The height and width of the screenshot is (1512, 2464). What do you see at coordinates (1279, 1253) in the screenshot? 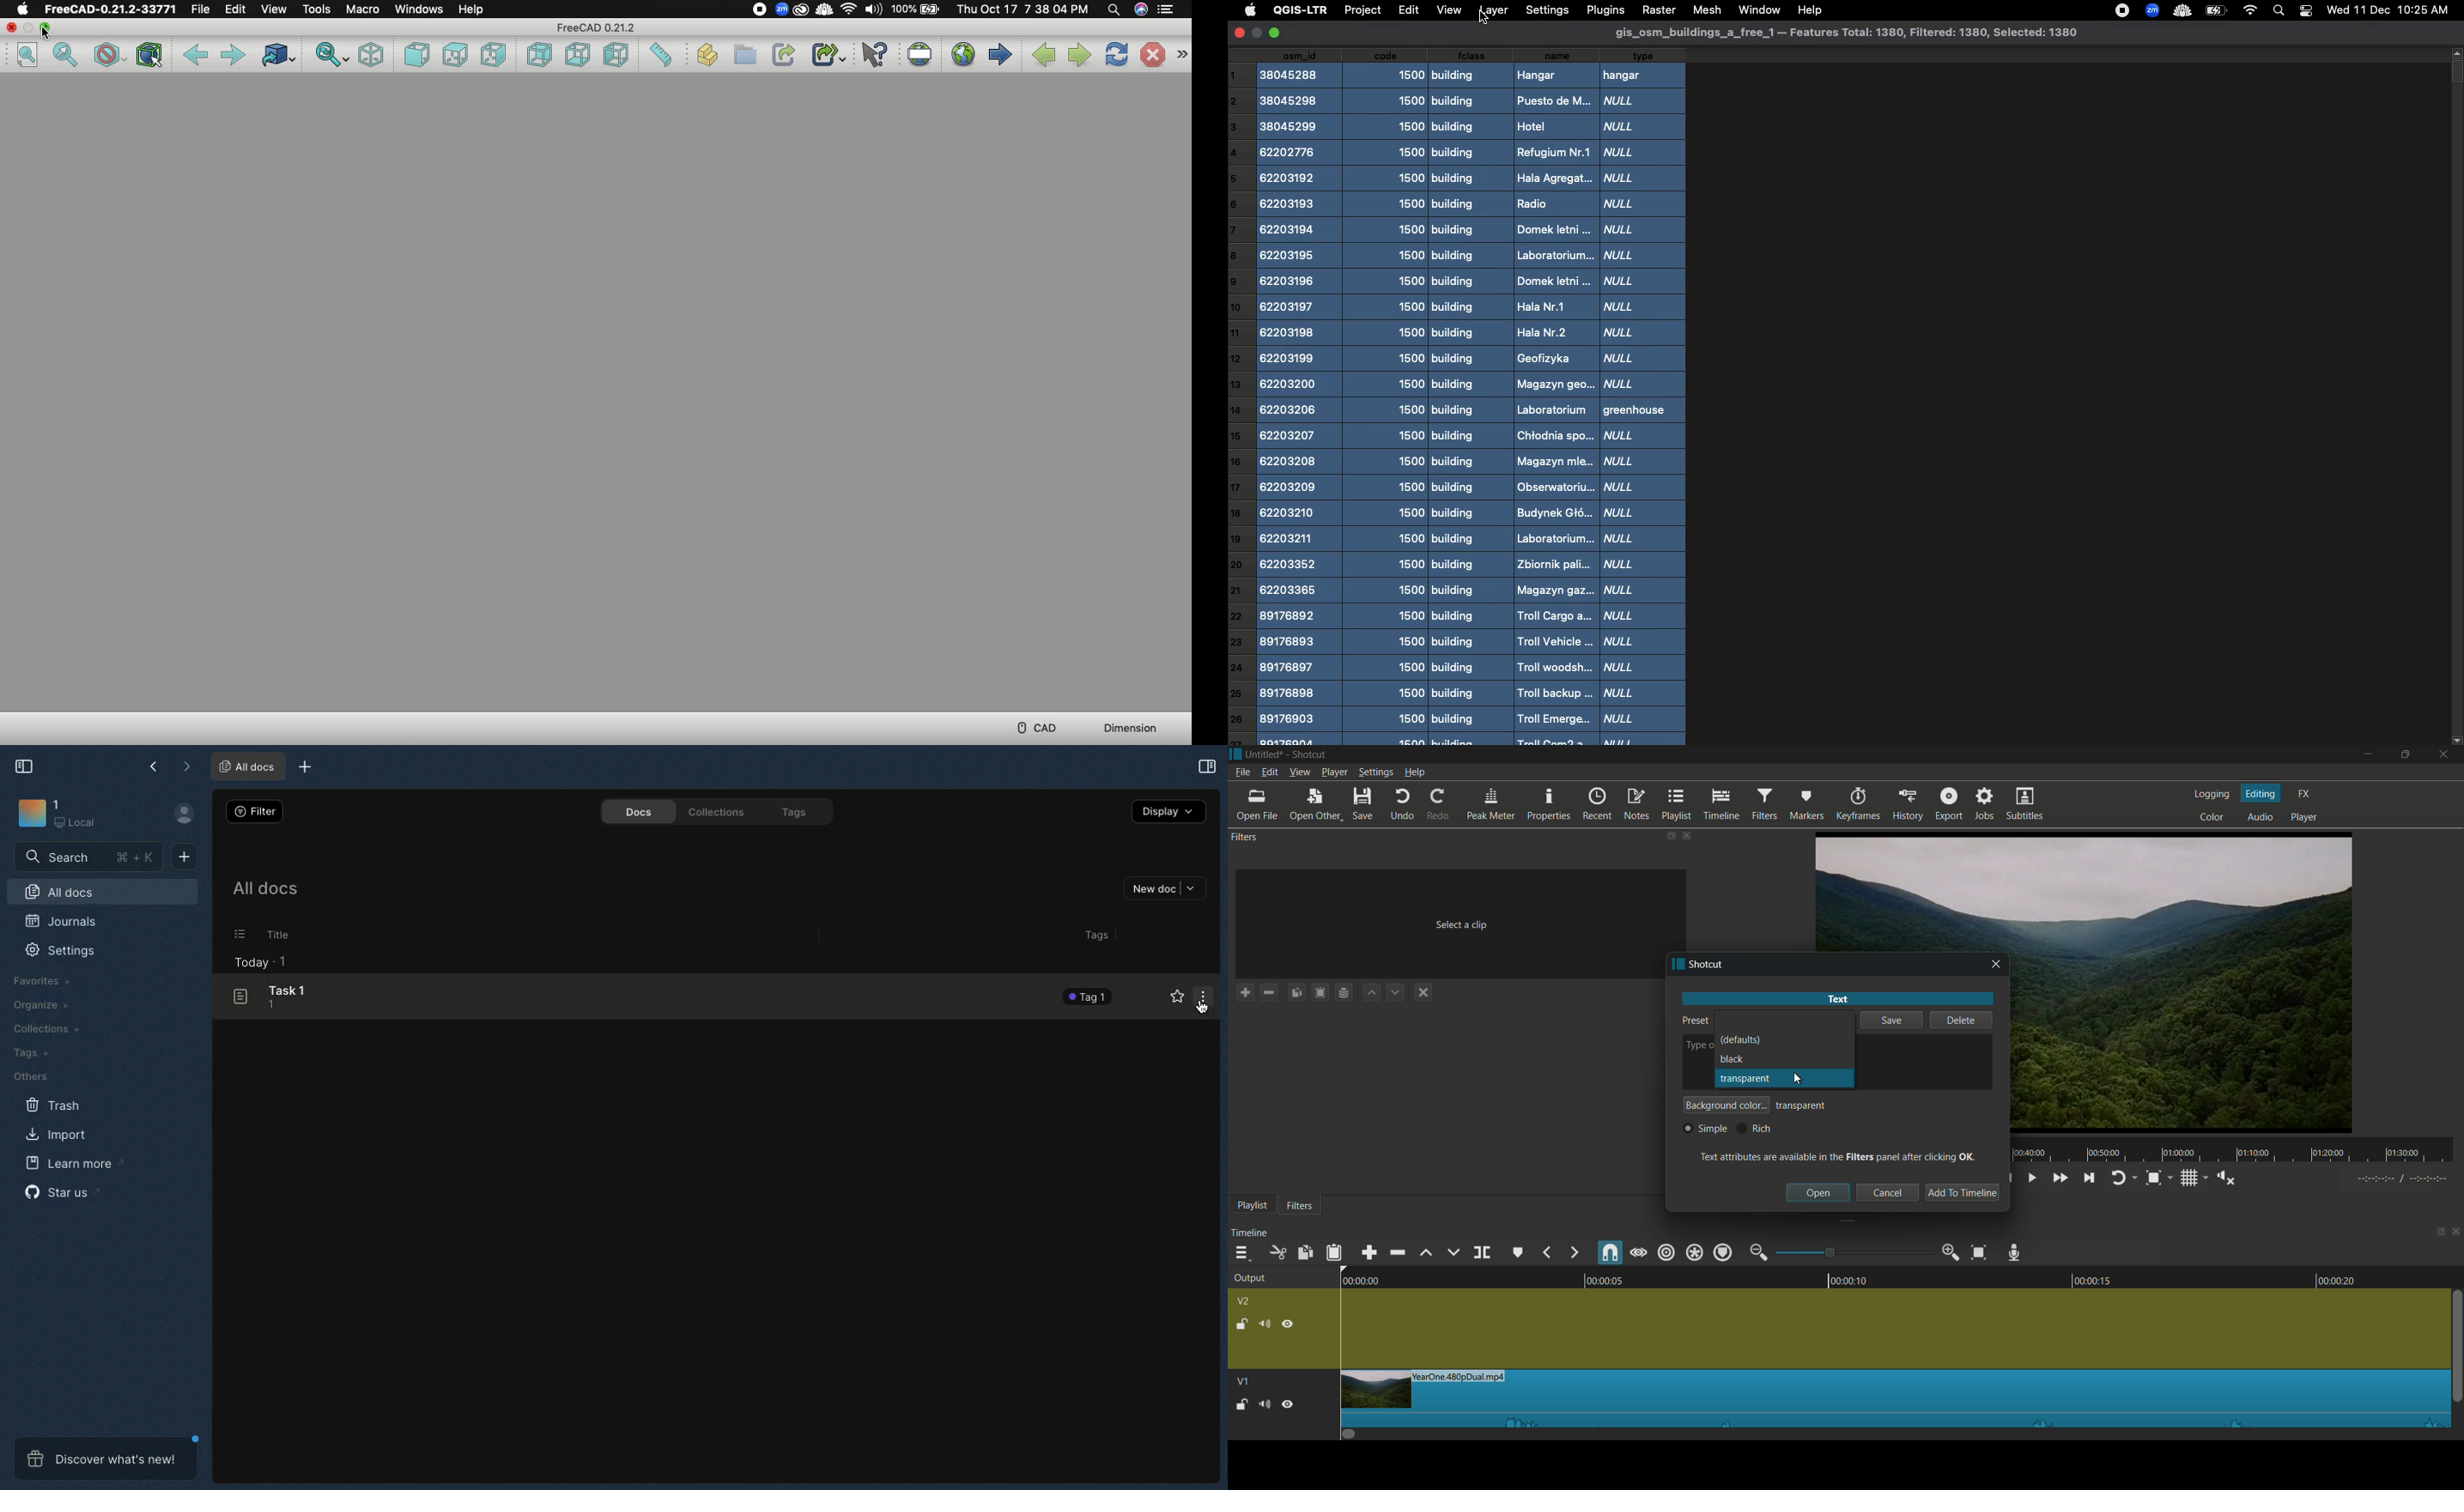
I see `cut` at bounding box center [1279, 1253].